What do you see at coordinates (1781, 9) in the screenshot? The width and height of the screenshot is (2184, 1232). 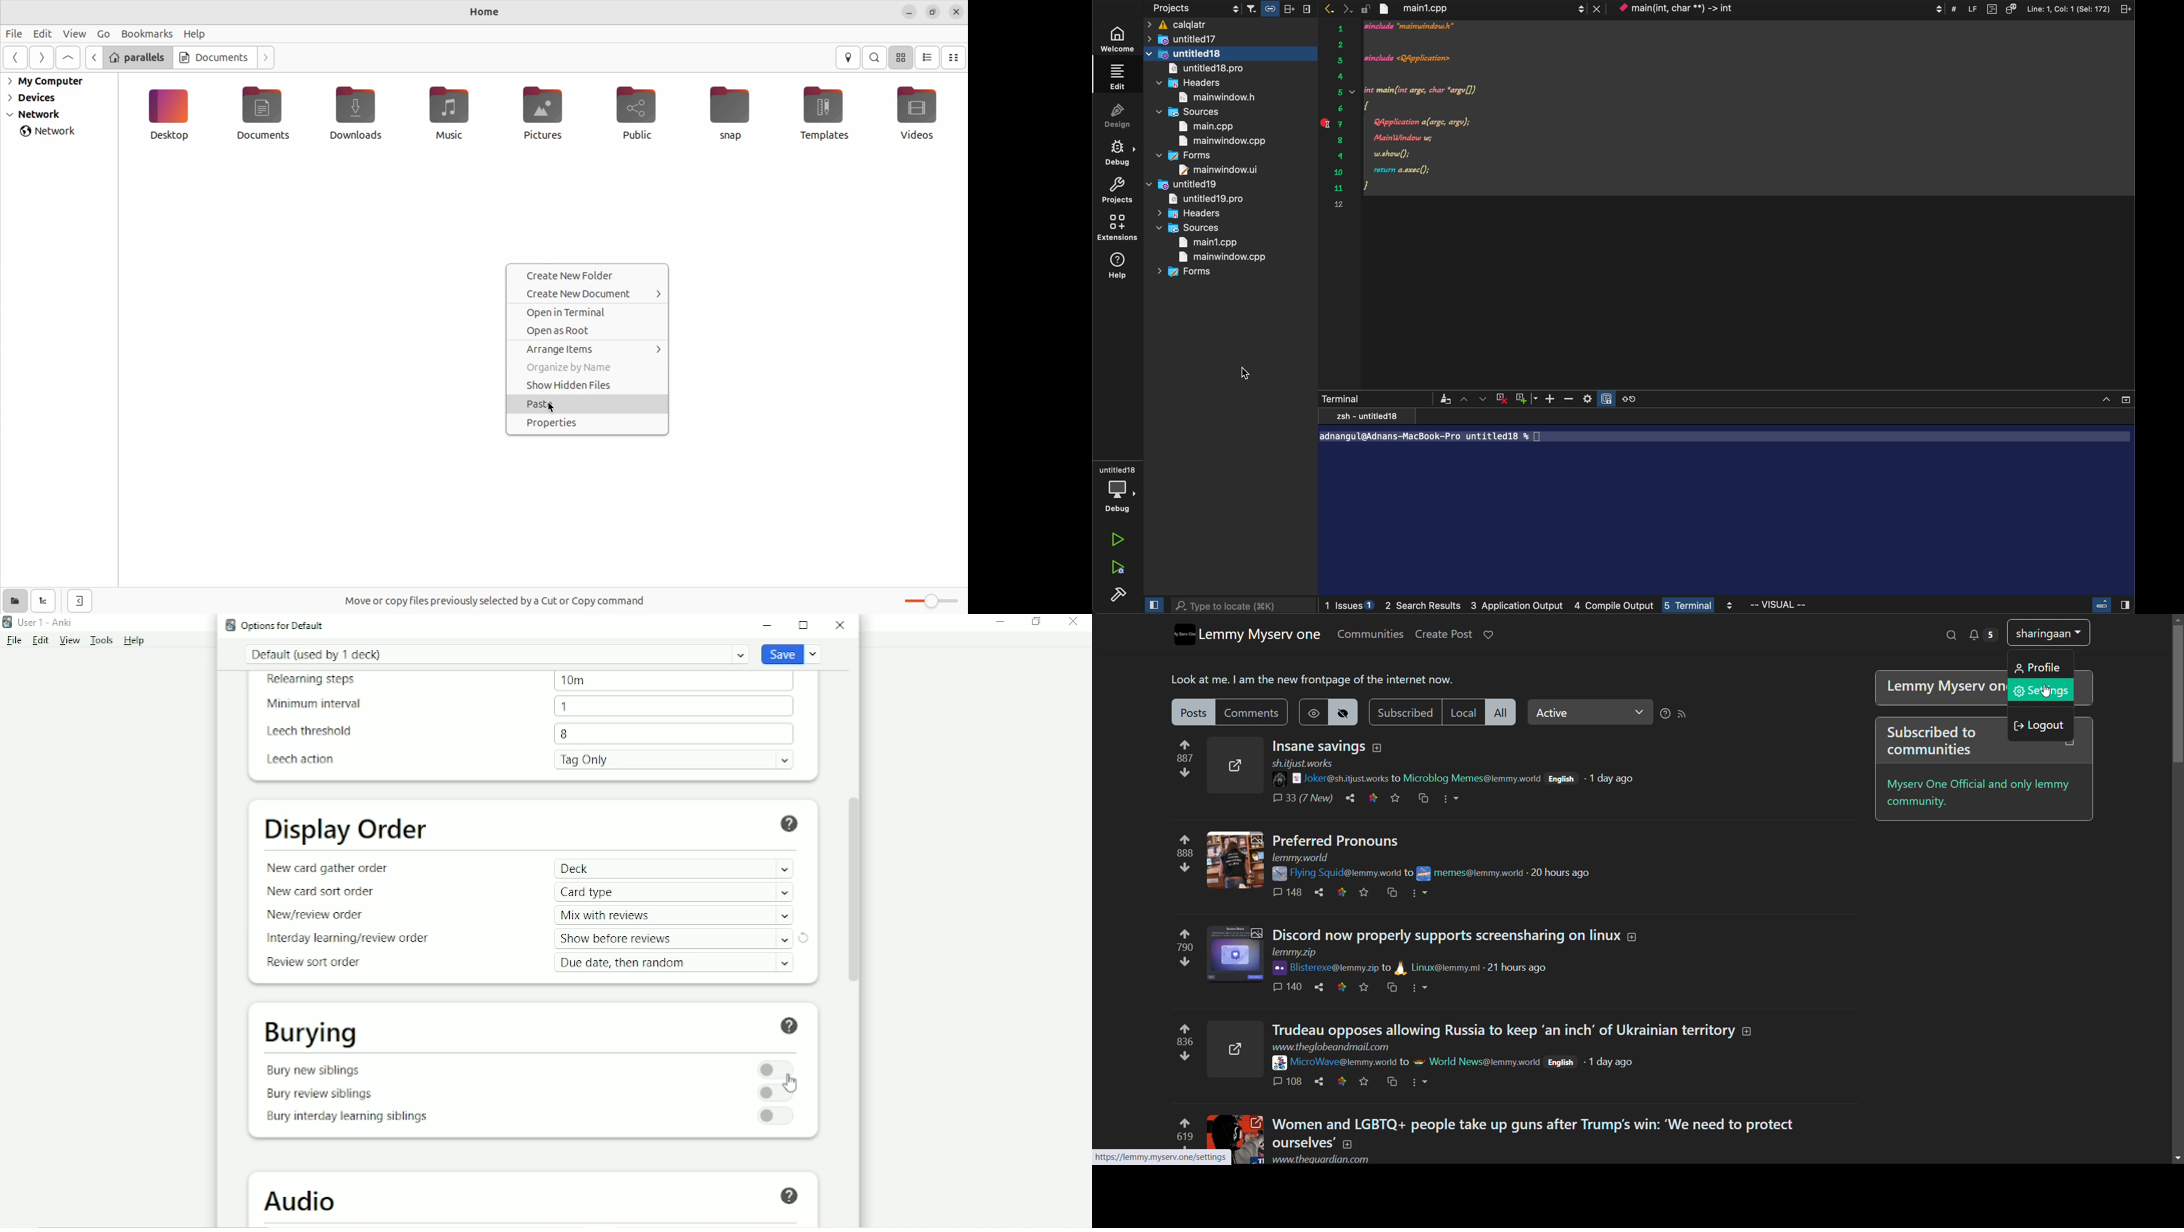 I see `context` at bounding box center [1781, 9].